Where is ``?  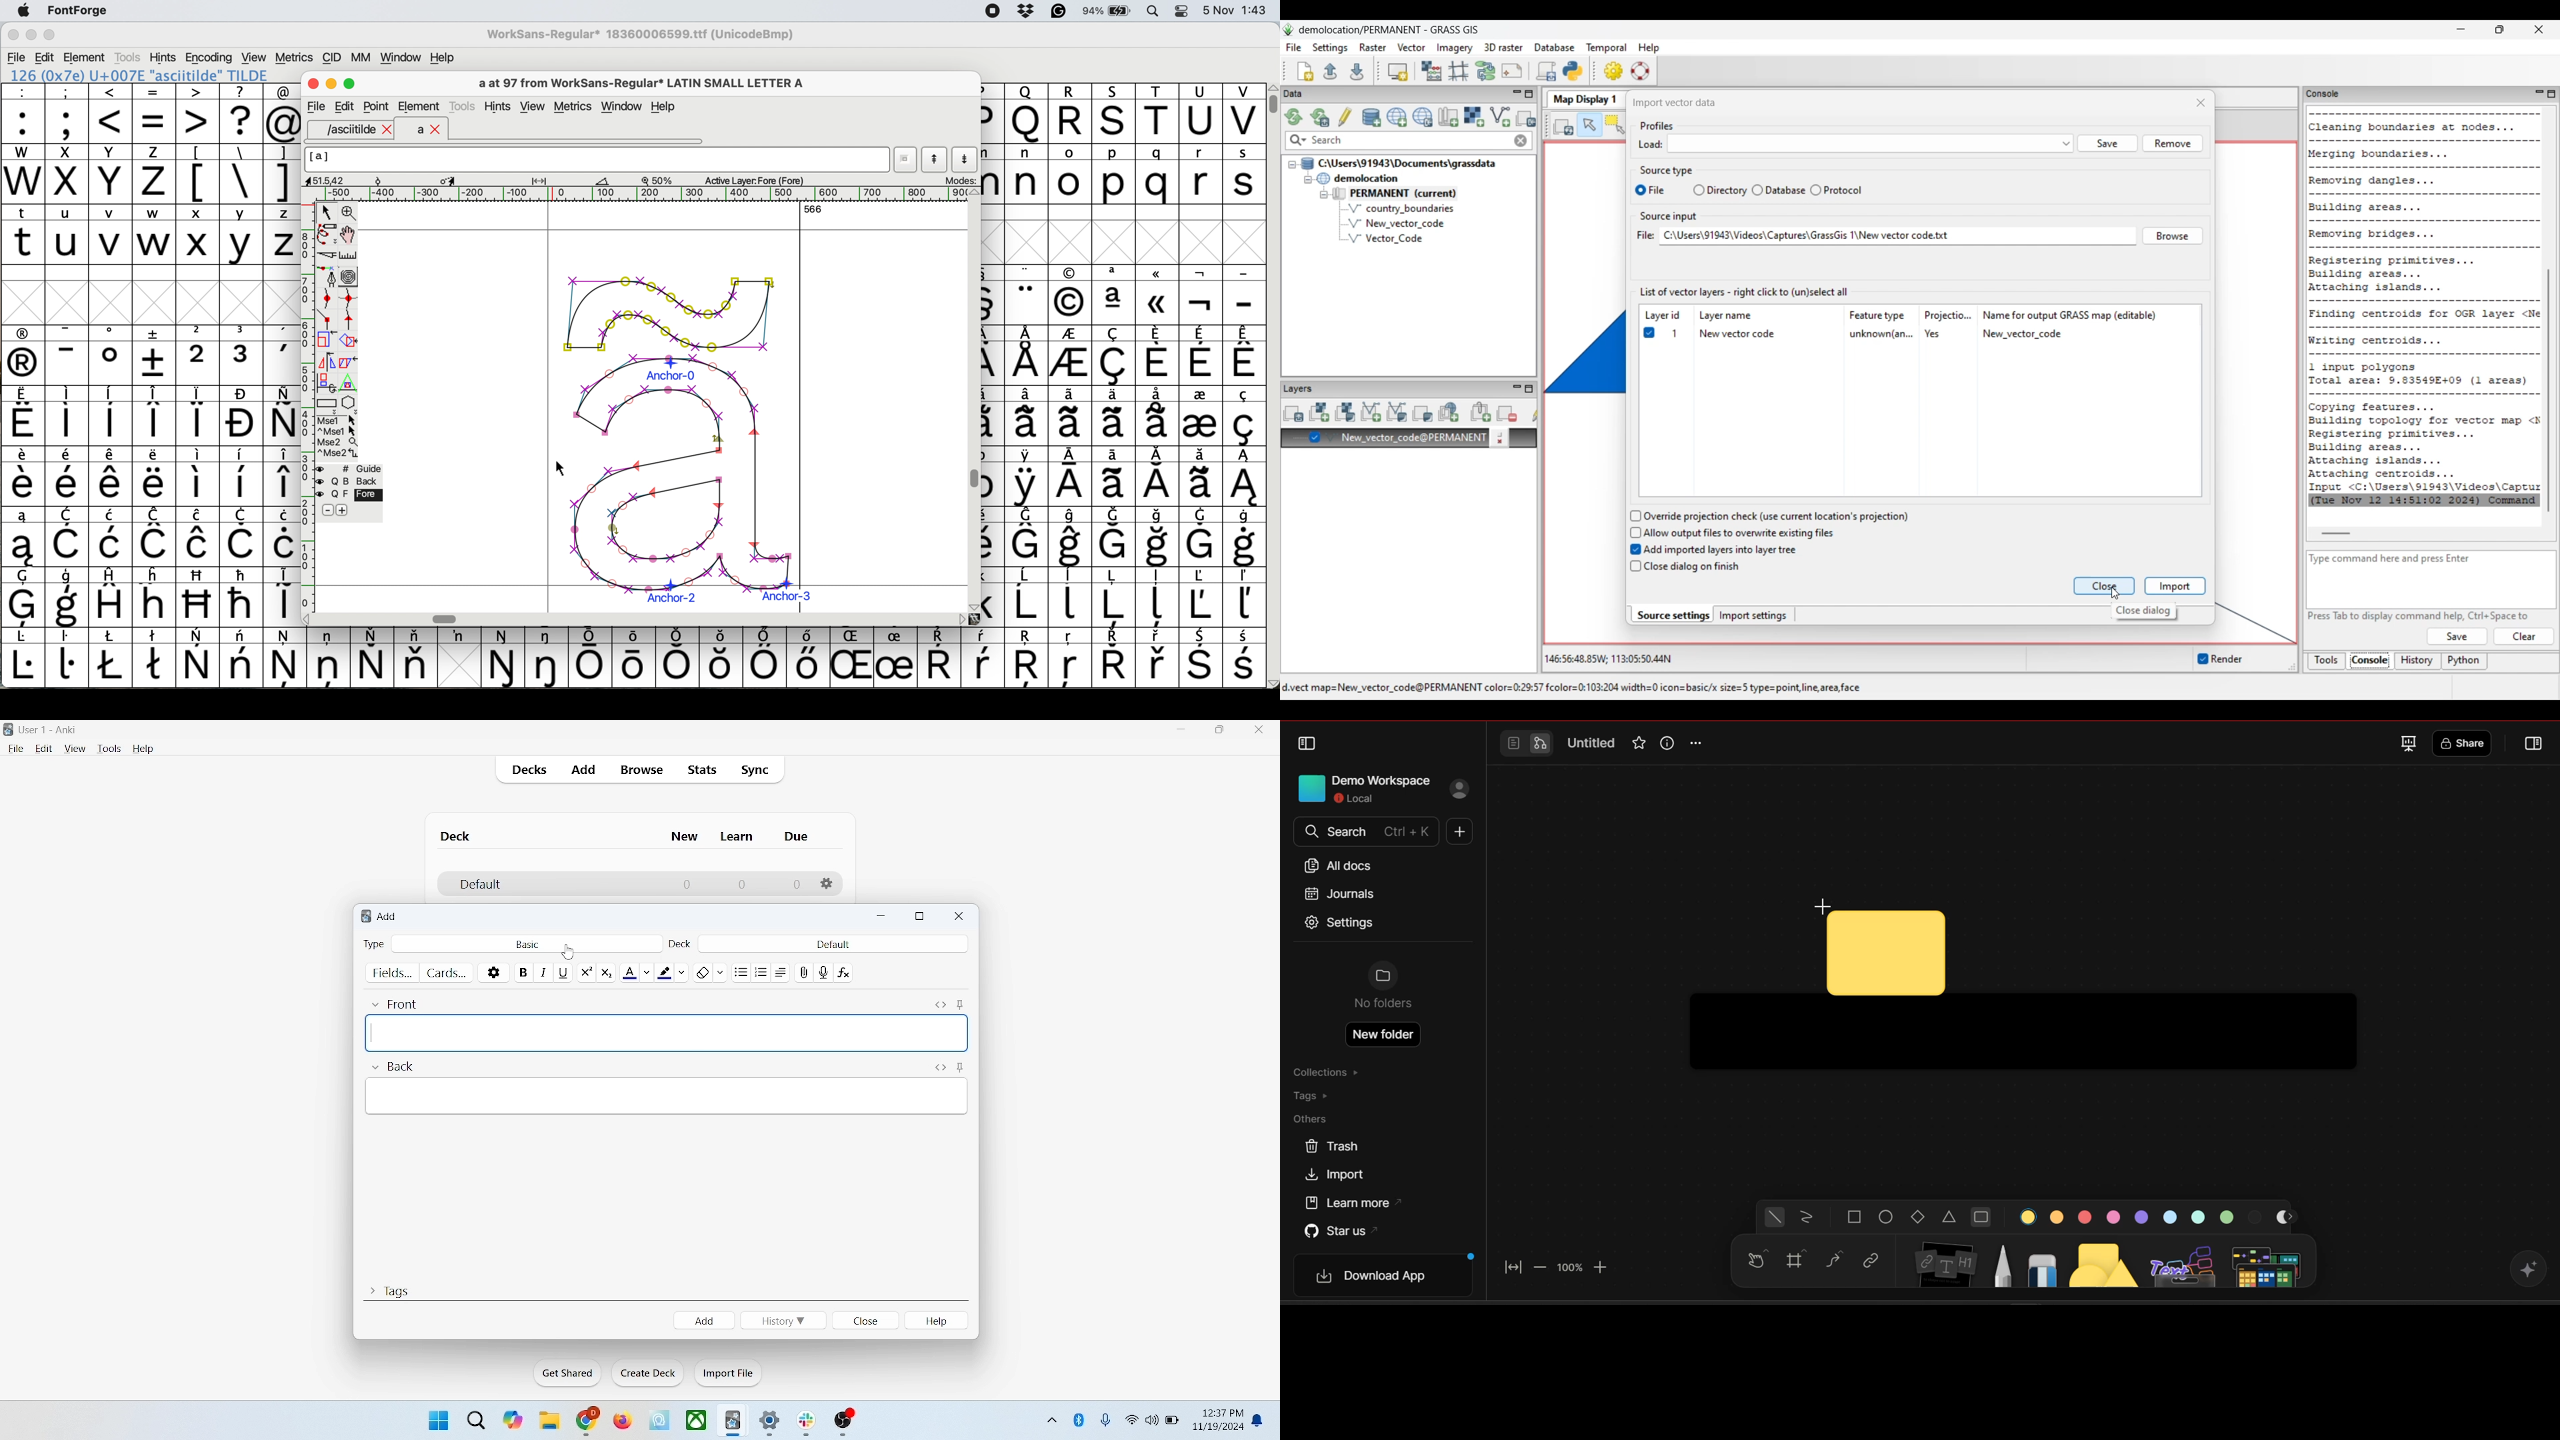
 is located at coordinates (1071, 659).